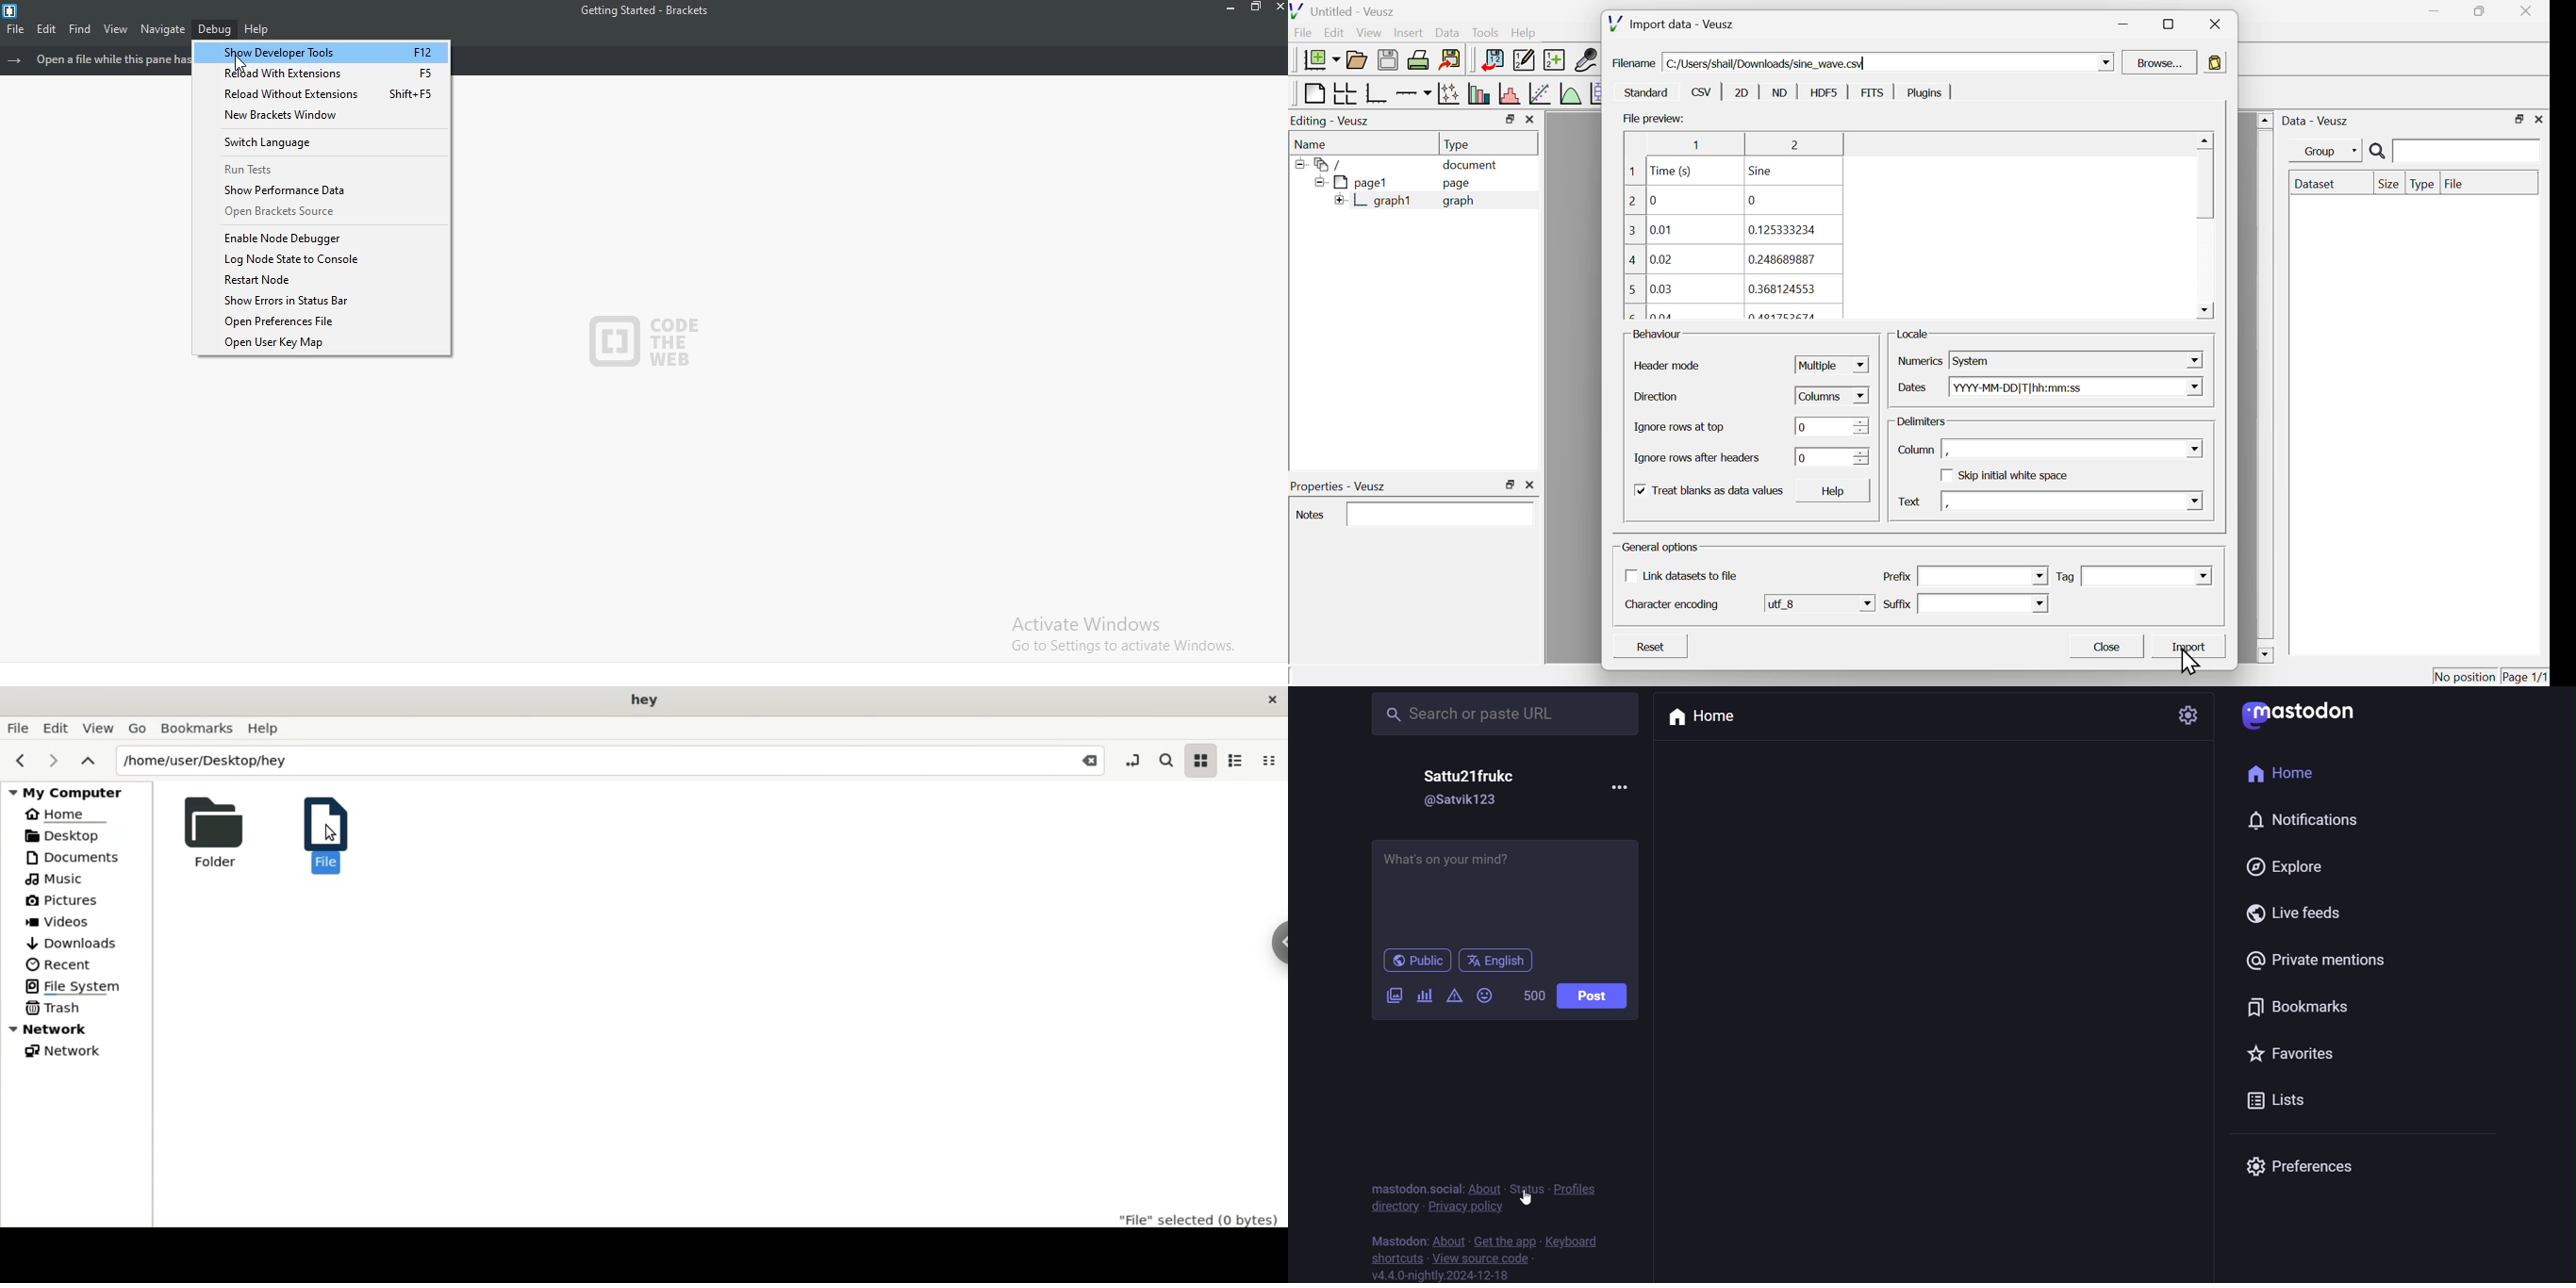  What do you see at coordinates (1416, 960) in the screenshot?
I see `public` at bounding box center [1416, 960].